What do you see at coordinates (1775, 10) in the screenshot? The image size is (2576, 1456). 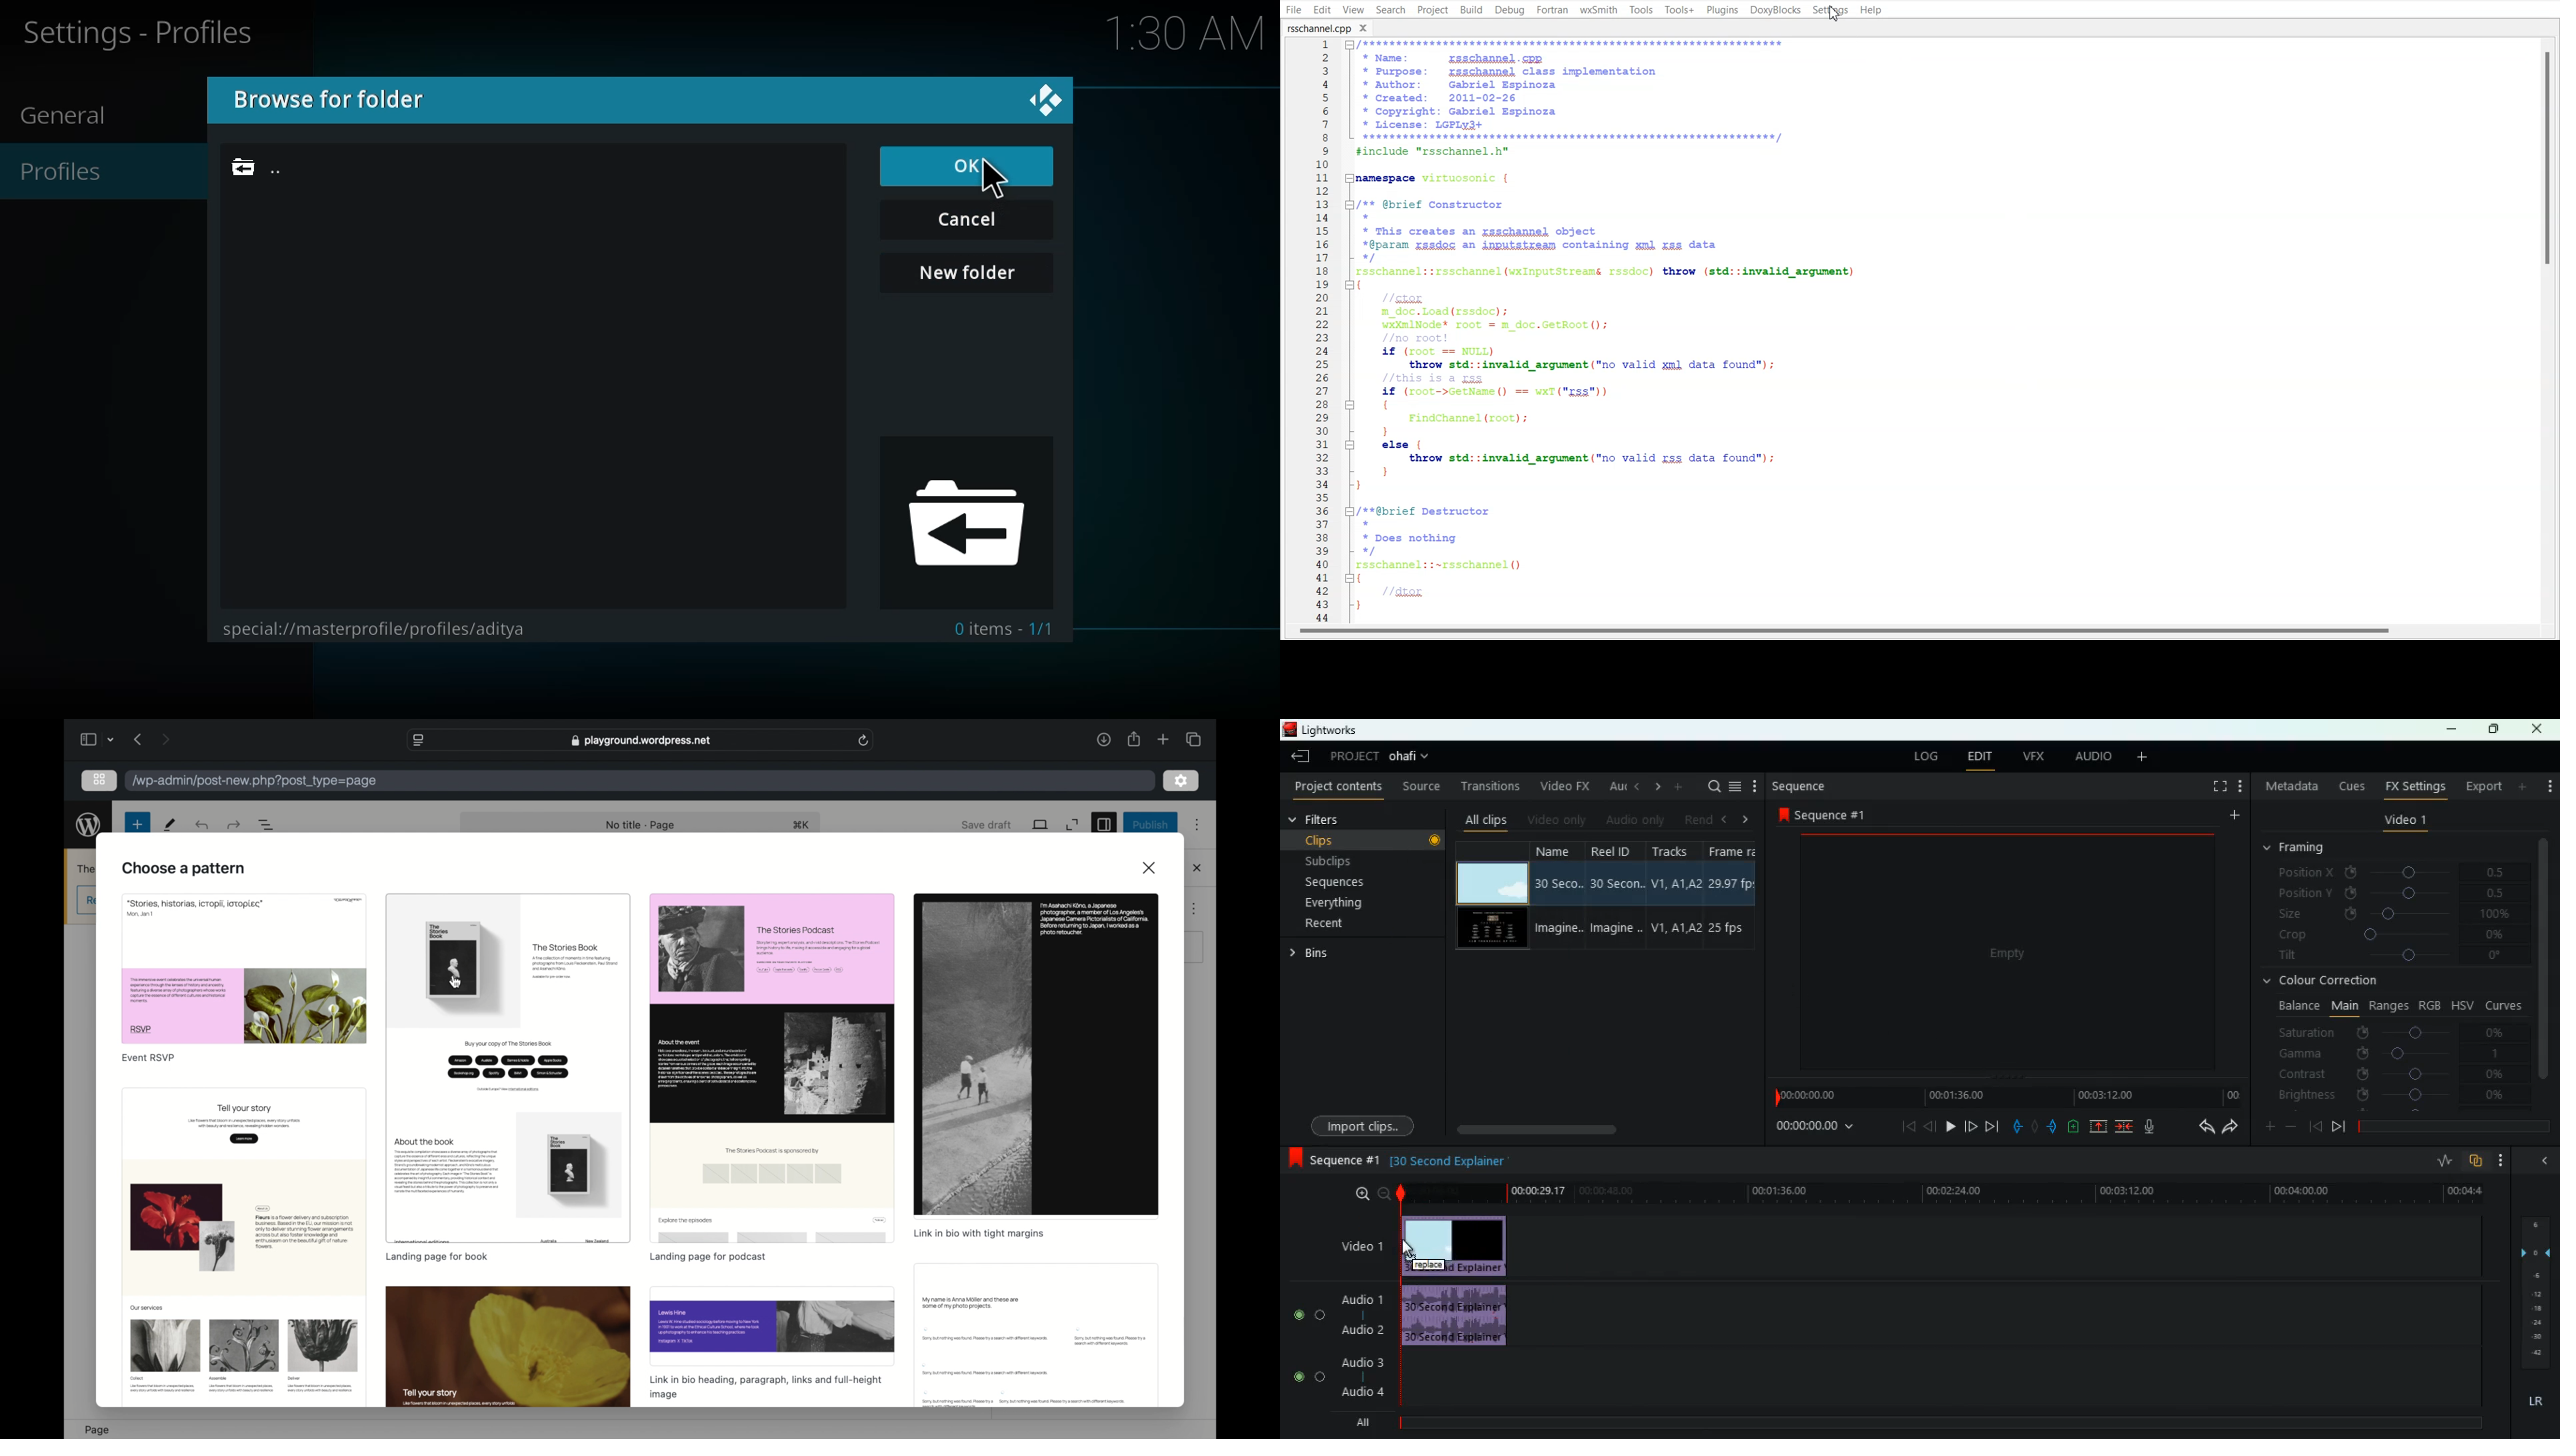 I see `DoxyBlocks` at bounding box center [1775, 10].